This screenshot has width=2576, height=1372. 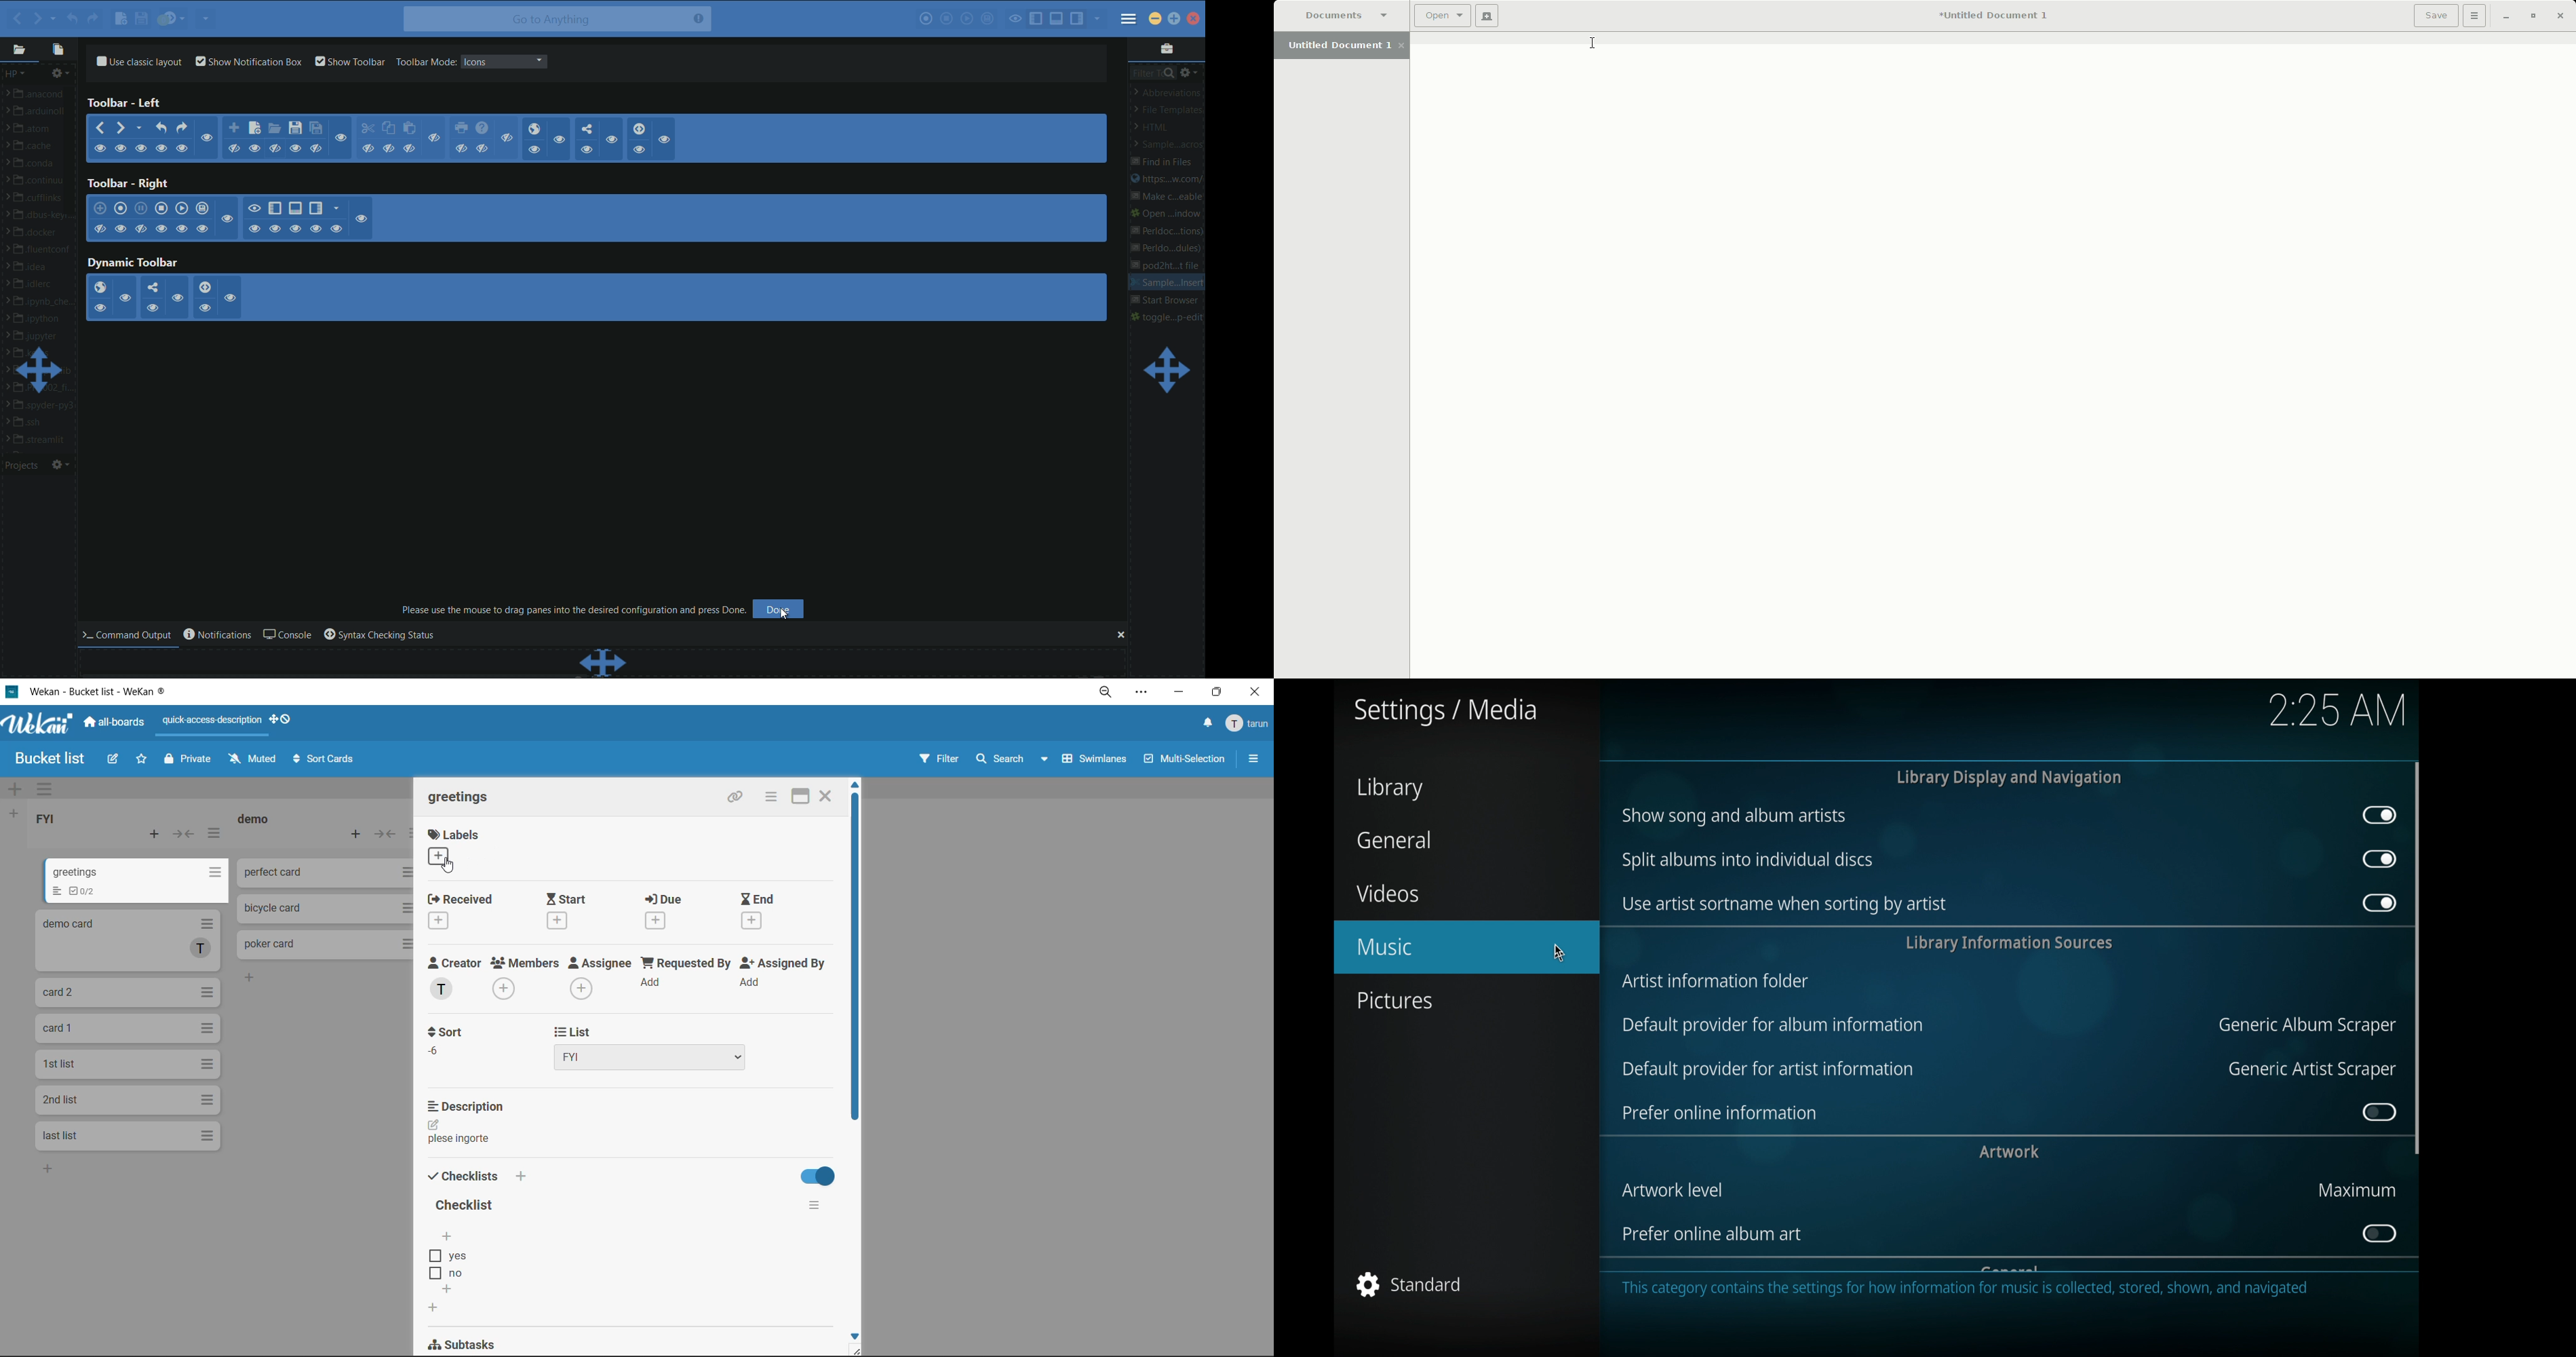 I want to click on show song and album artists, so click(x=1735, y=817).